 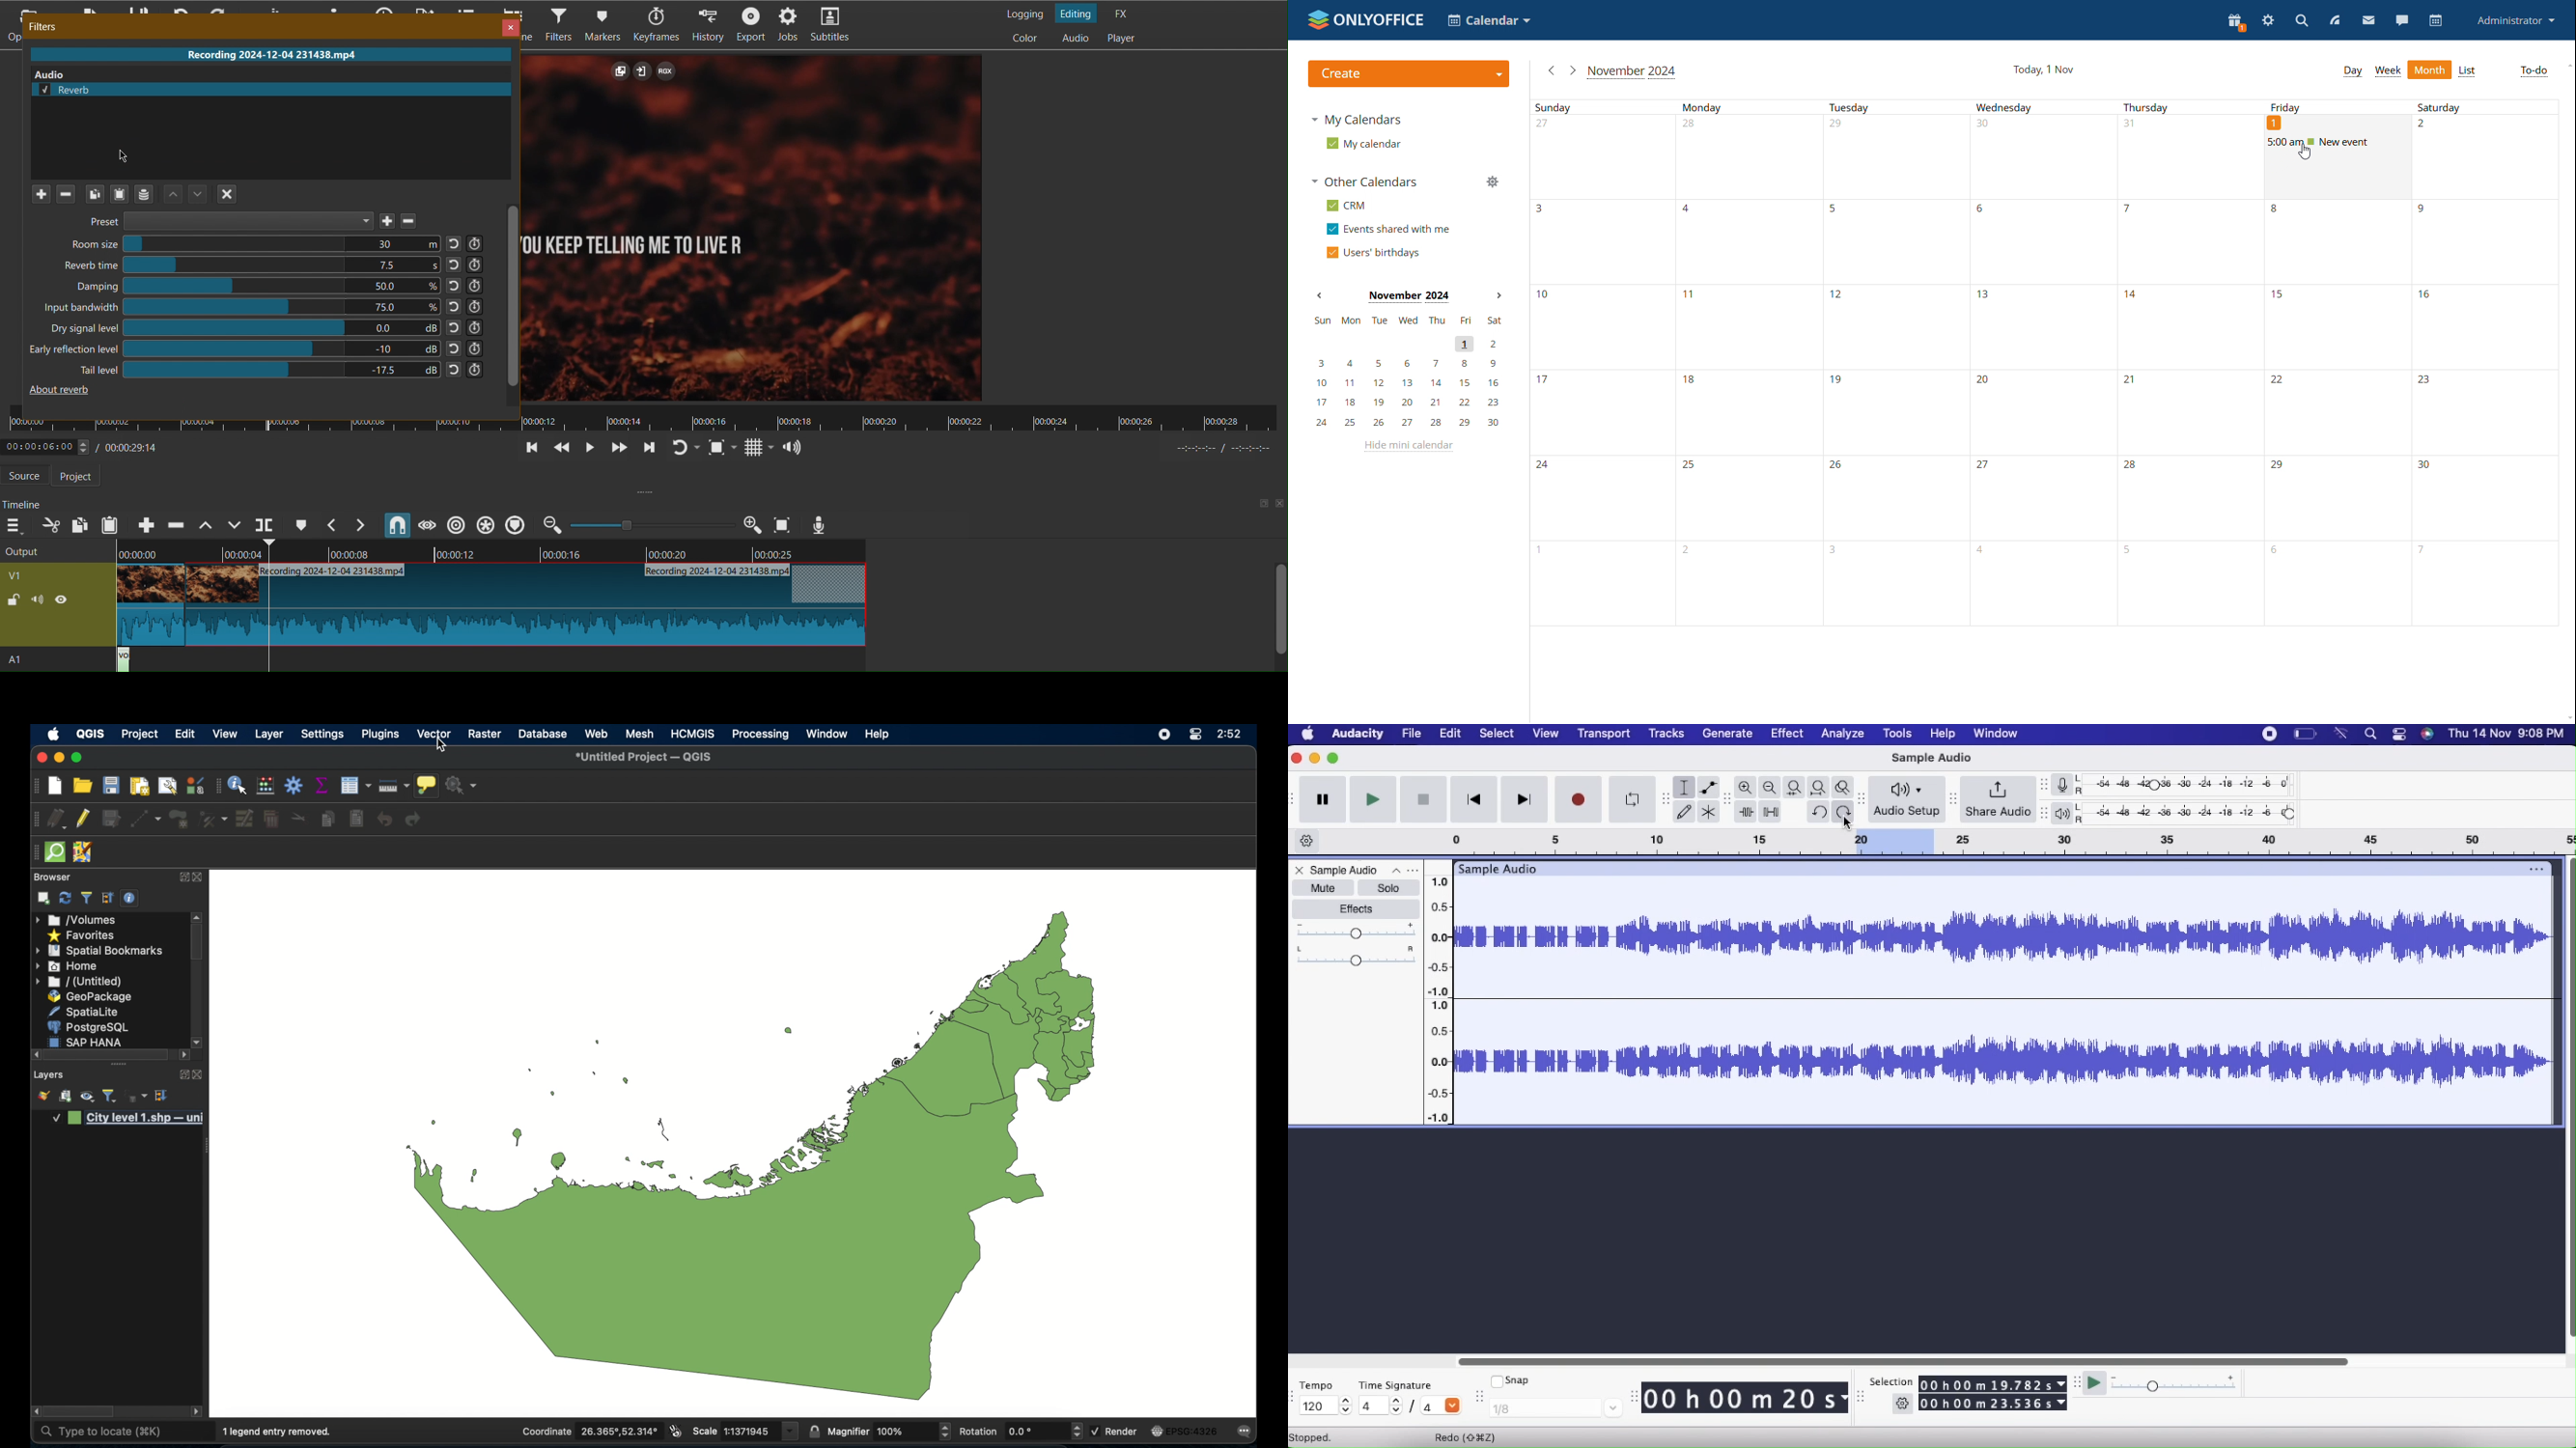 I want to click on move toolbar, so click(x=1478, y=1395).